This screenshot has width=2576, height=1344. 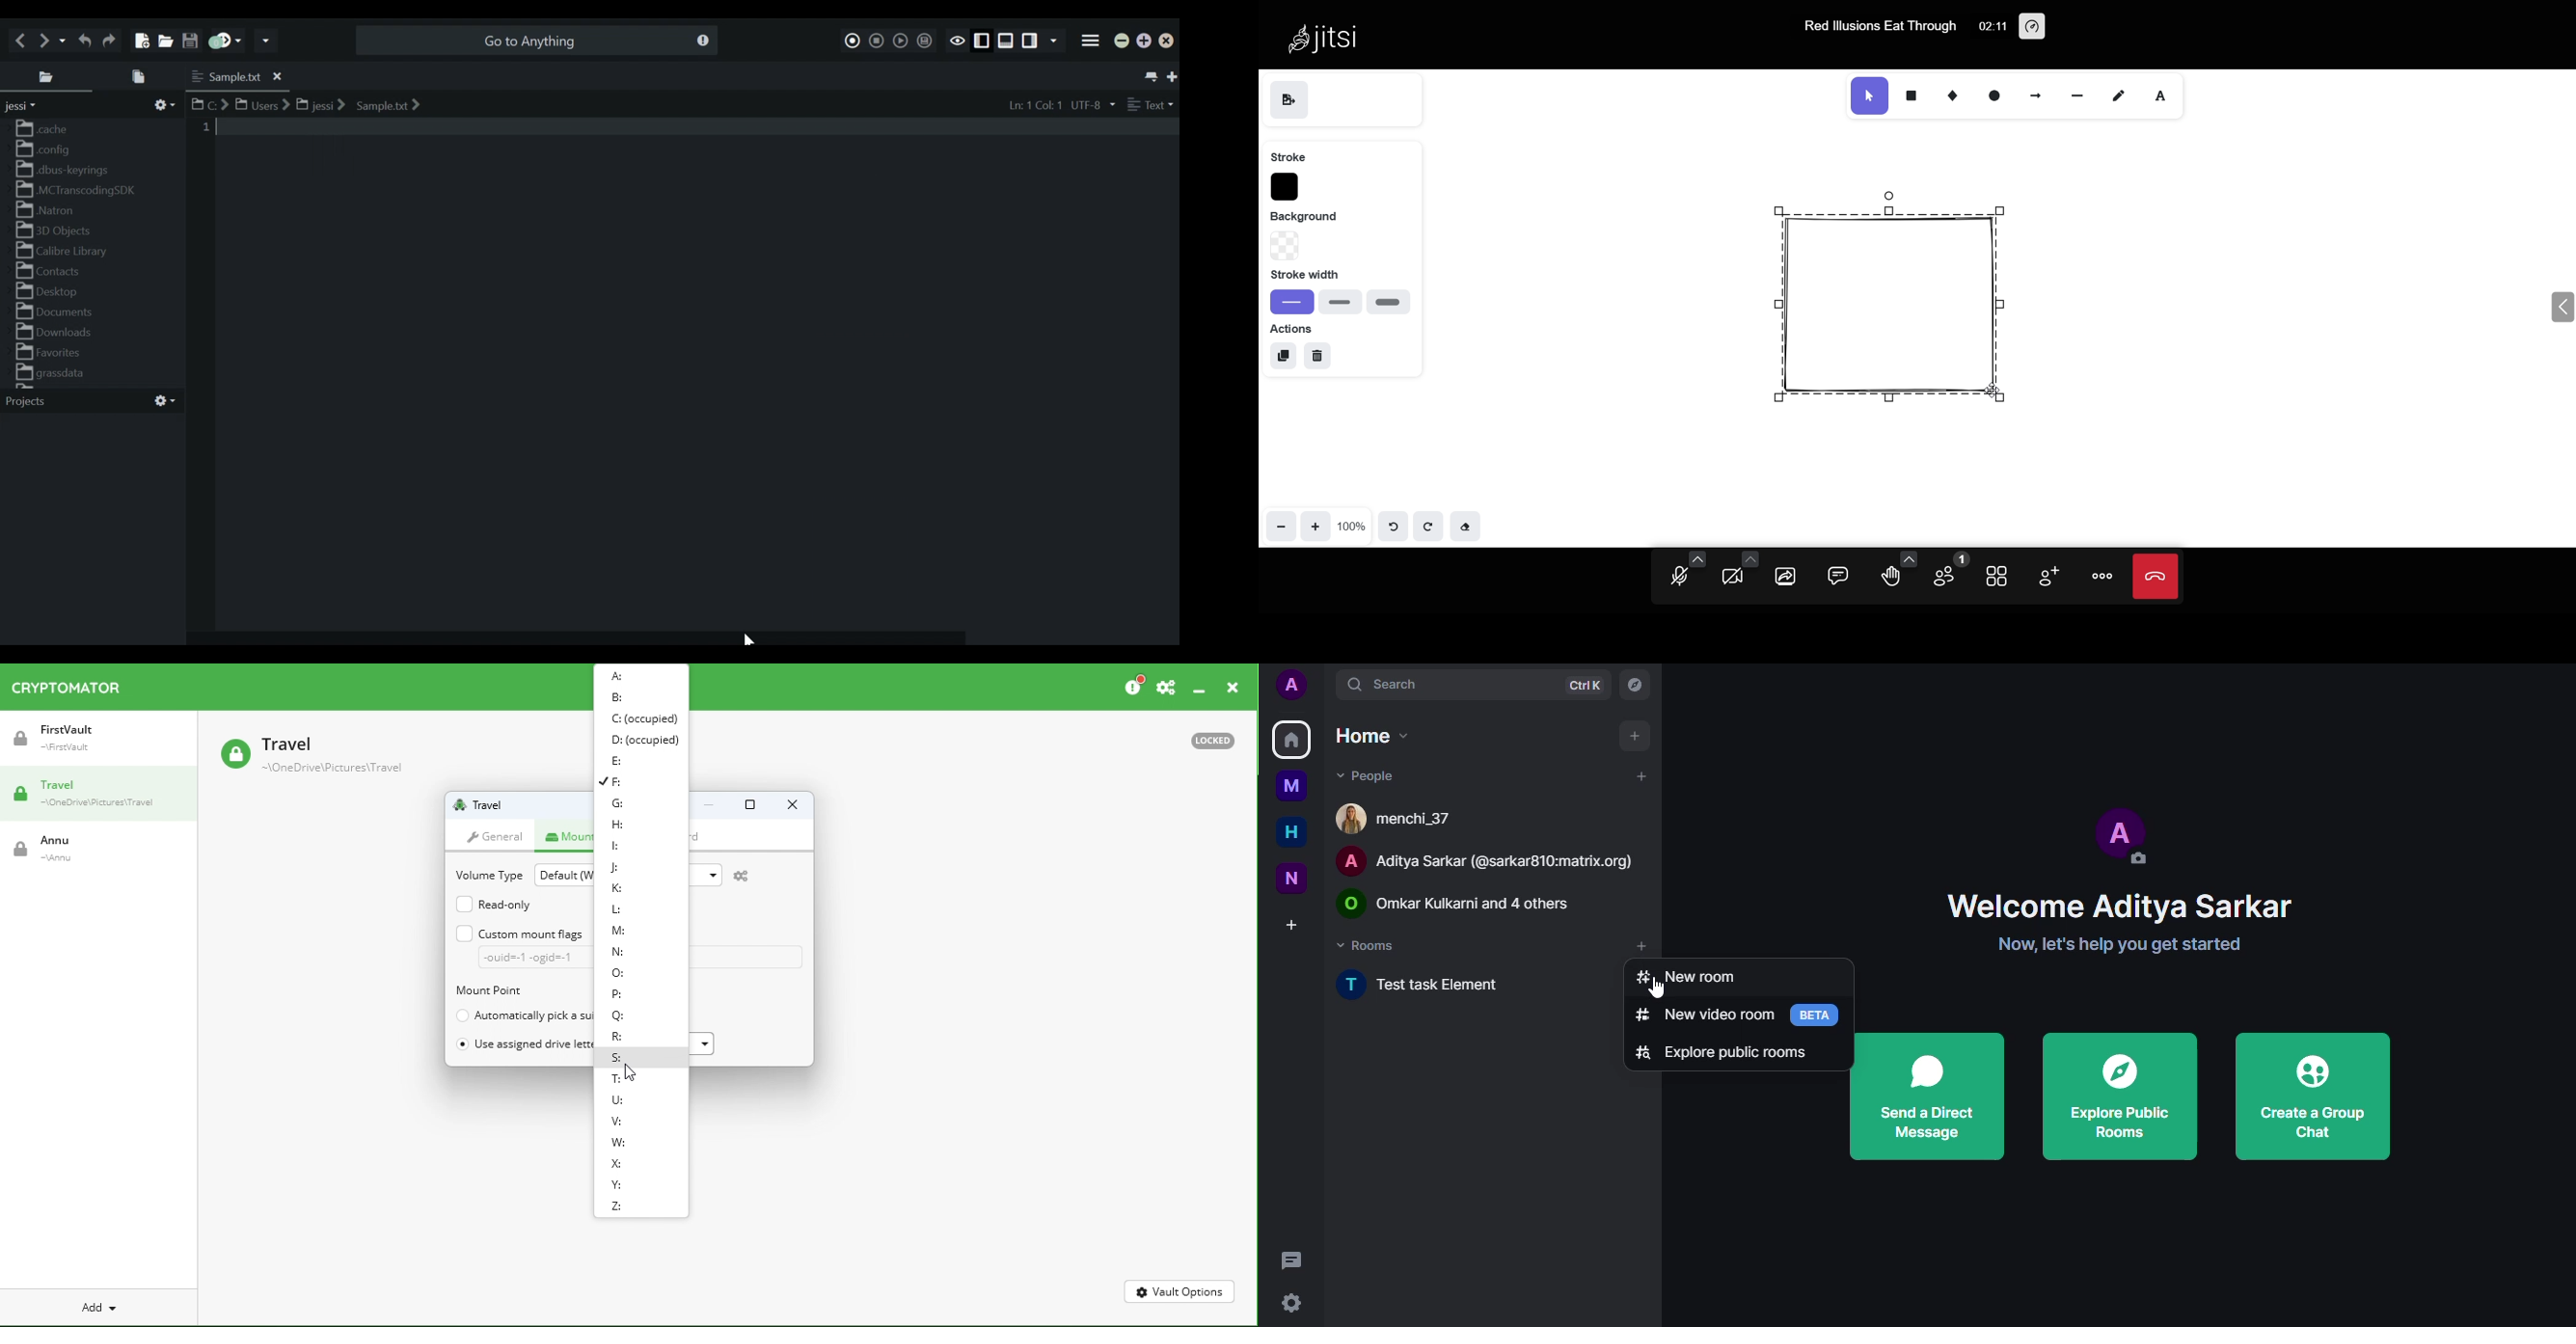 What do you see at coordinates (1353, 524) in the screenshot?
I see `100%` at bounding box center [1353, 524].